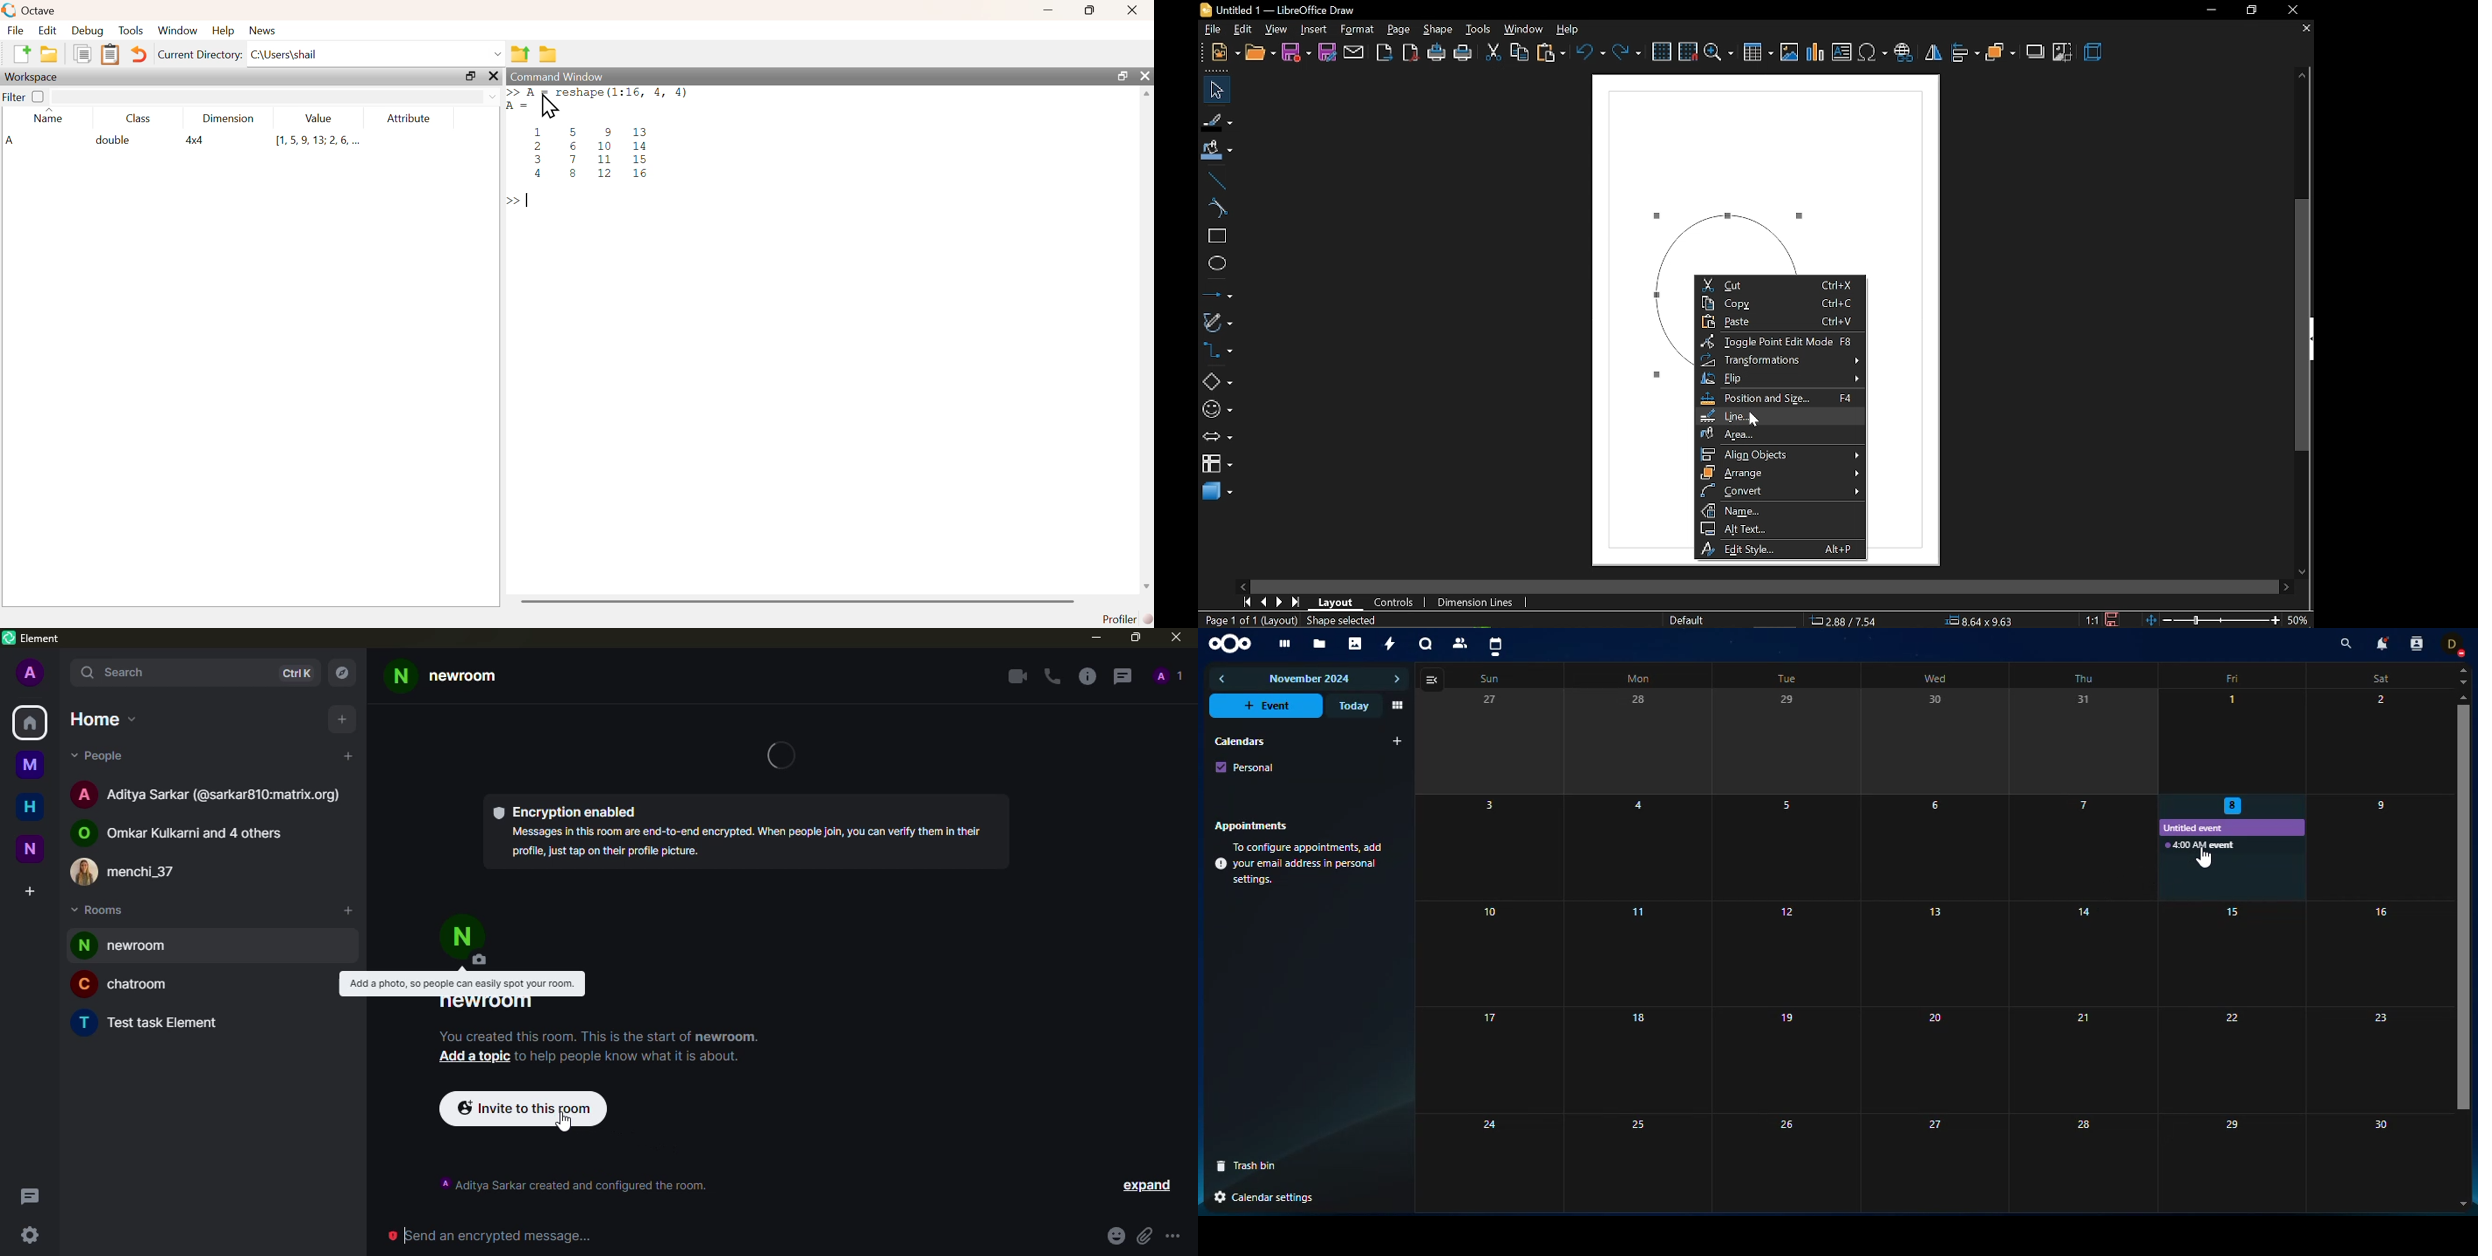 The width and height of the screenshot is (2492, 1260). Describe the element at coordinates (1217, 437) in the screenshot. I see `arrows` at that location.